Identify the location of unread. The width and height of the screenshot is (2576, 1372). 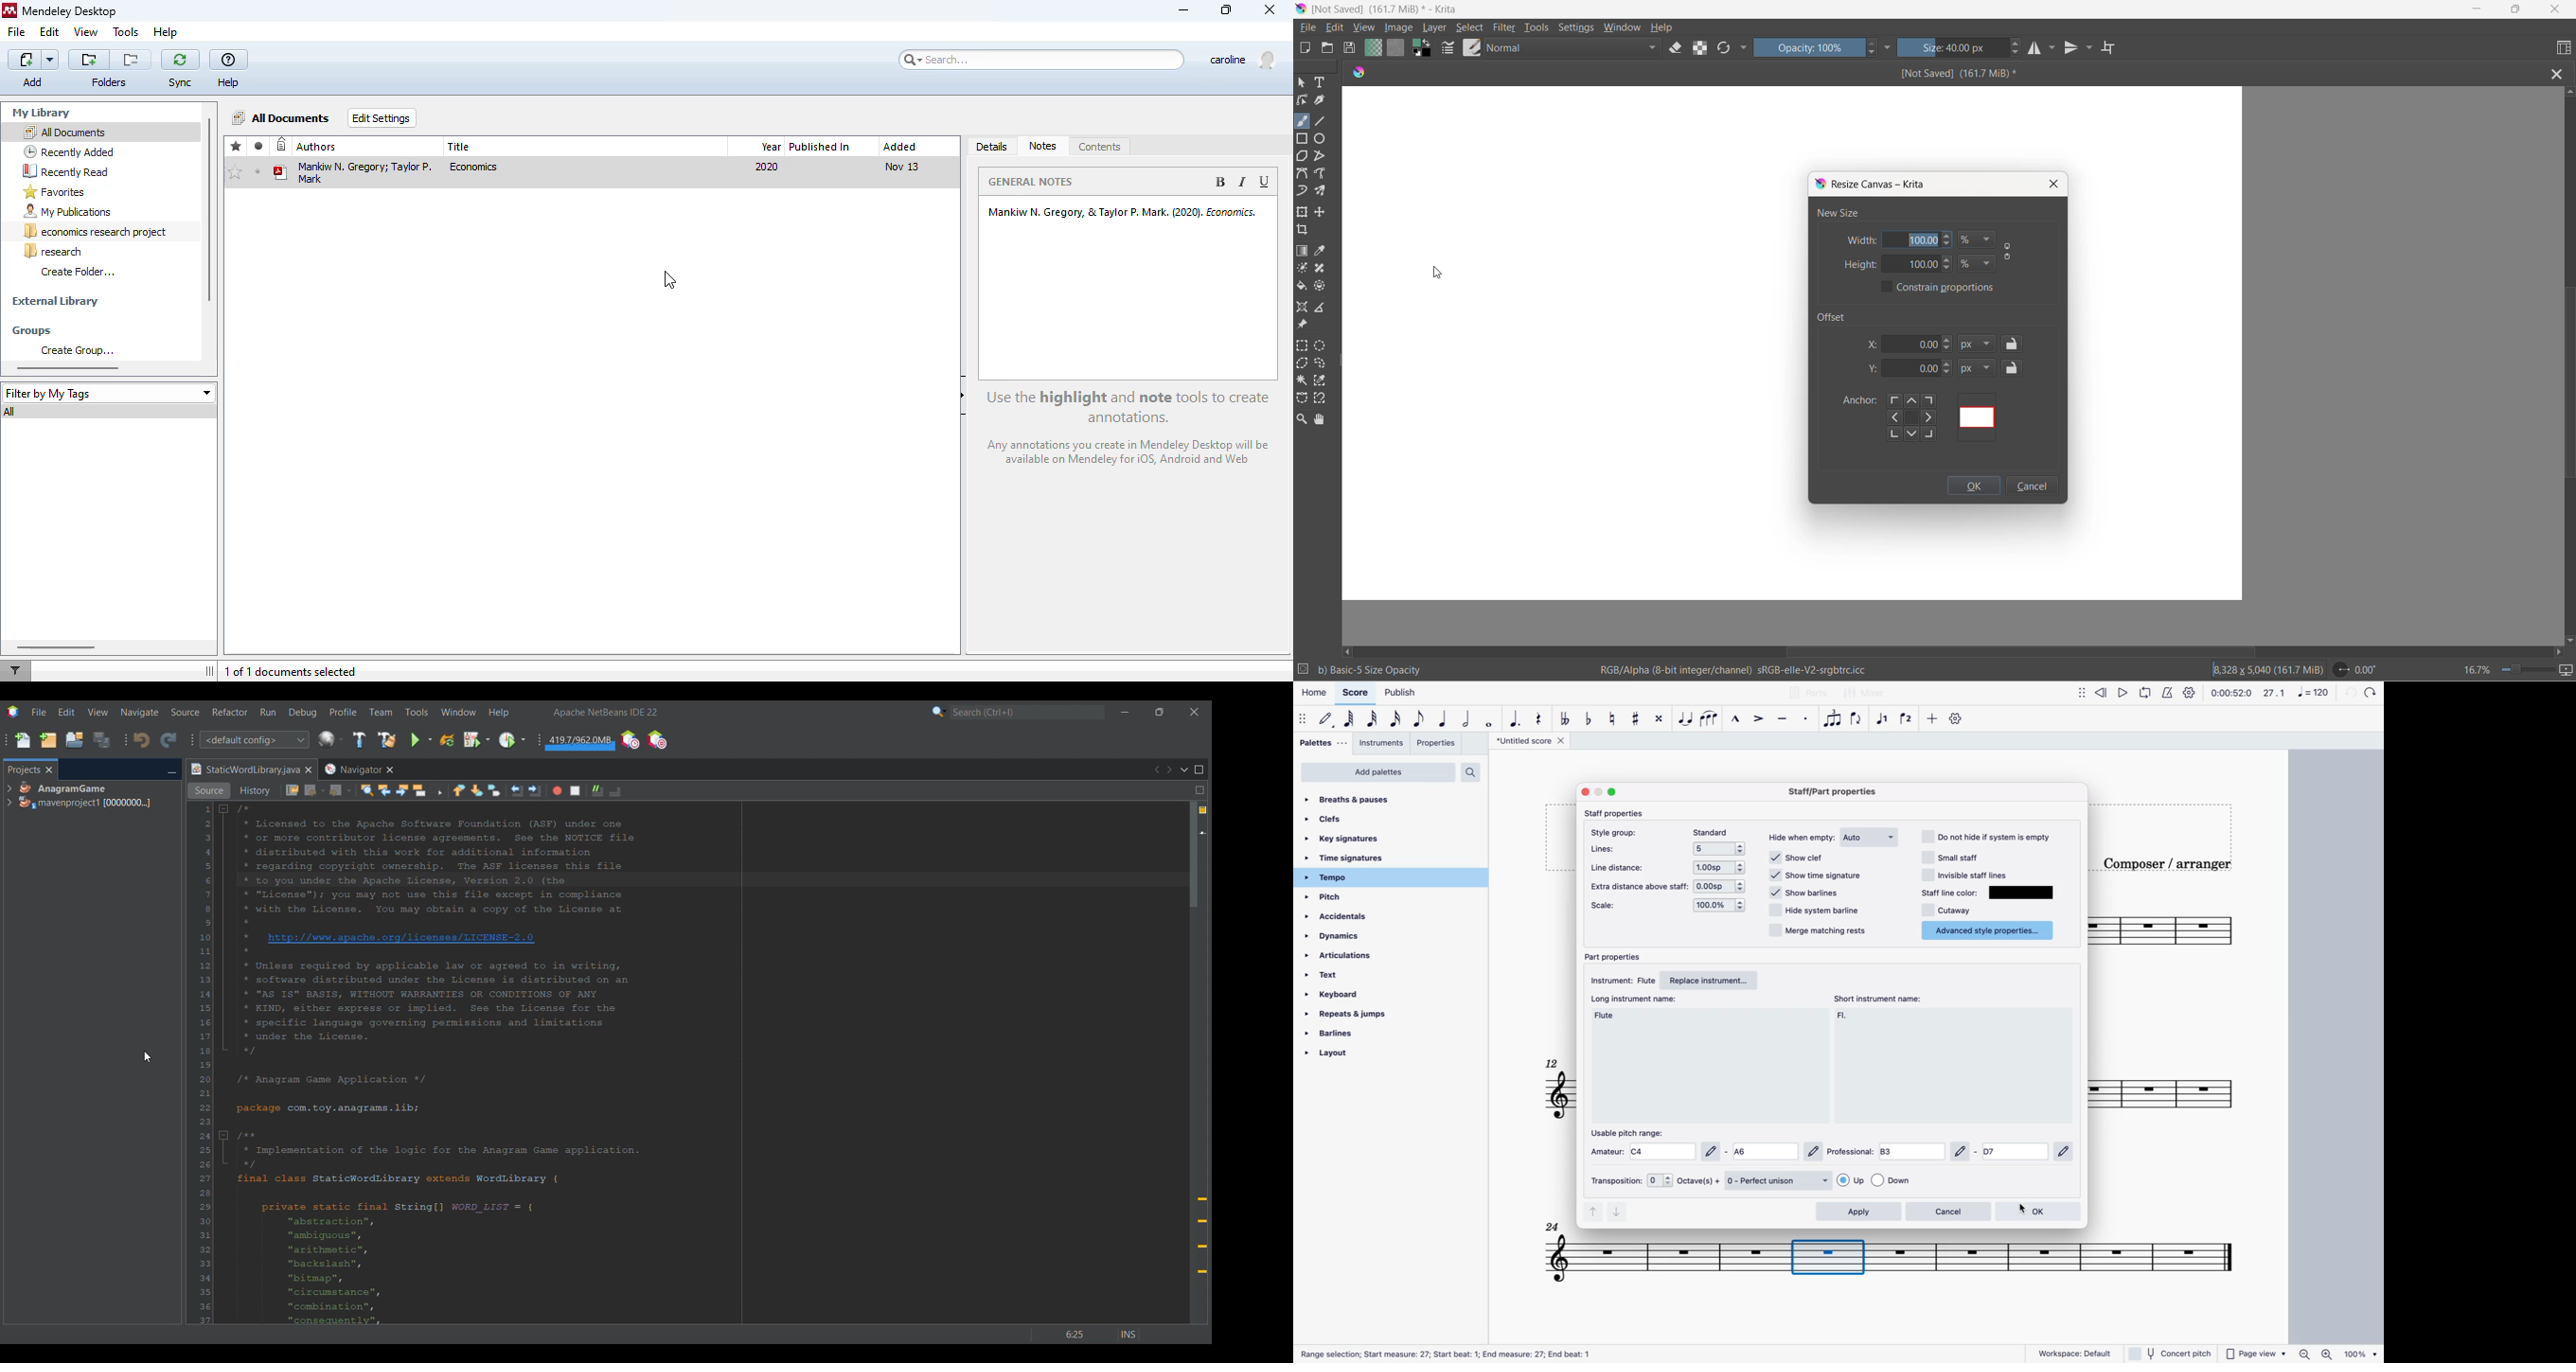
(258, 171).